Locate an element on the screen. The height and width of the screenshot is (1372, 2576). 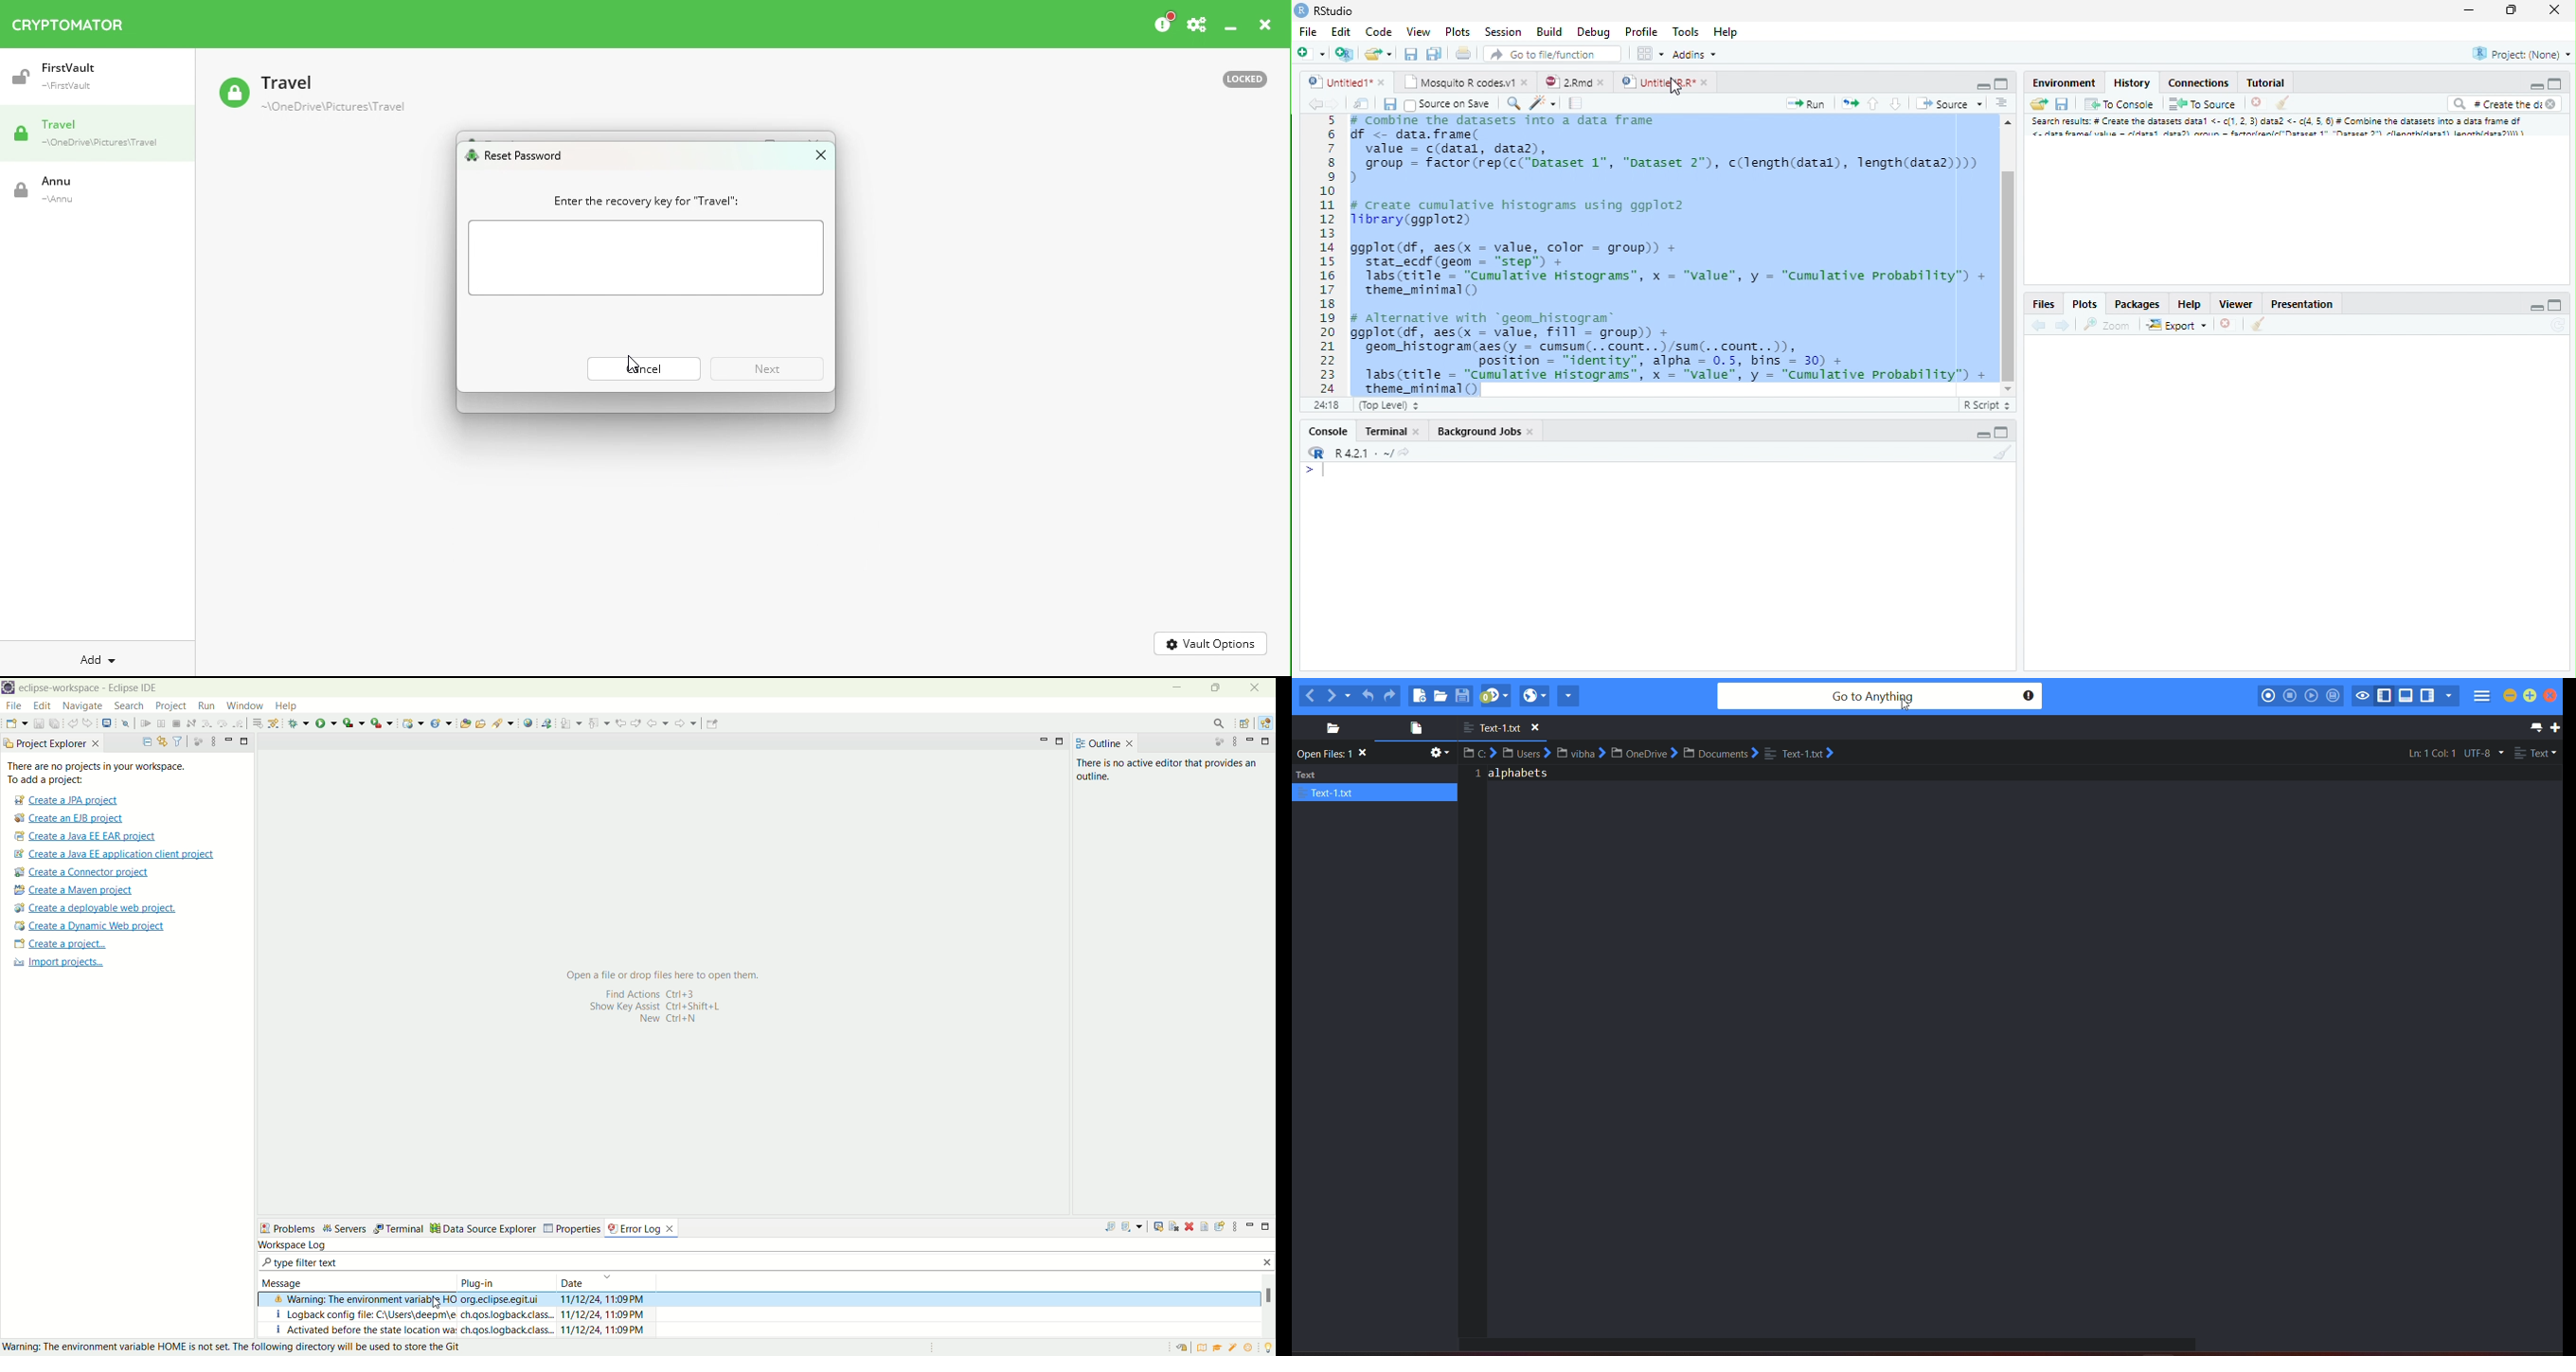
new file is located at coordinates (1419, 695).